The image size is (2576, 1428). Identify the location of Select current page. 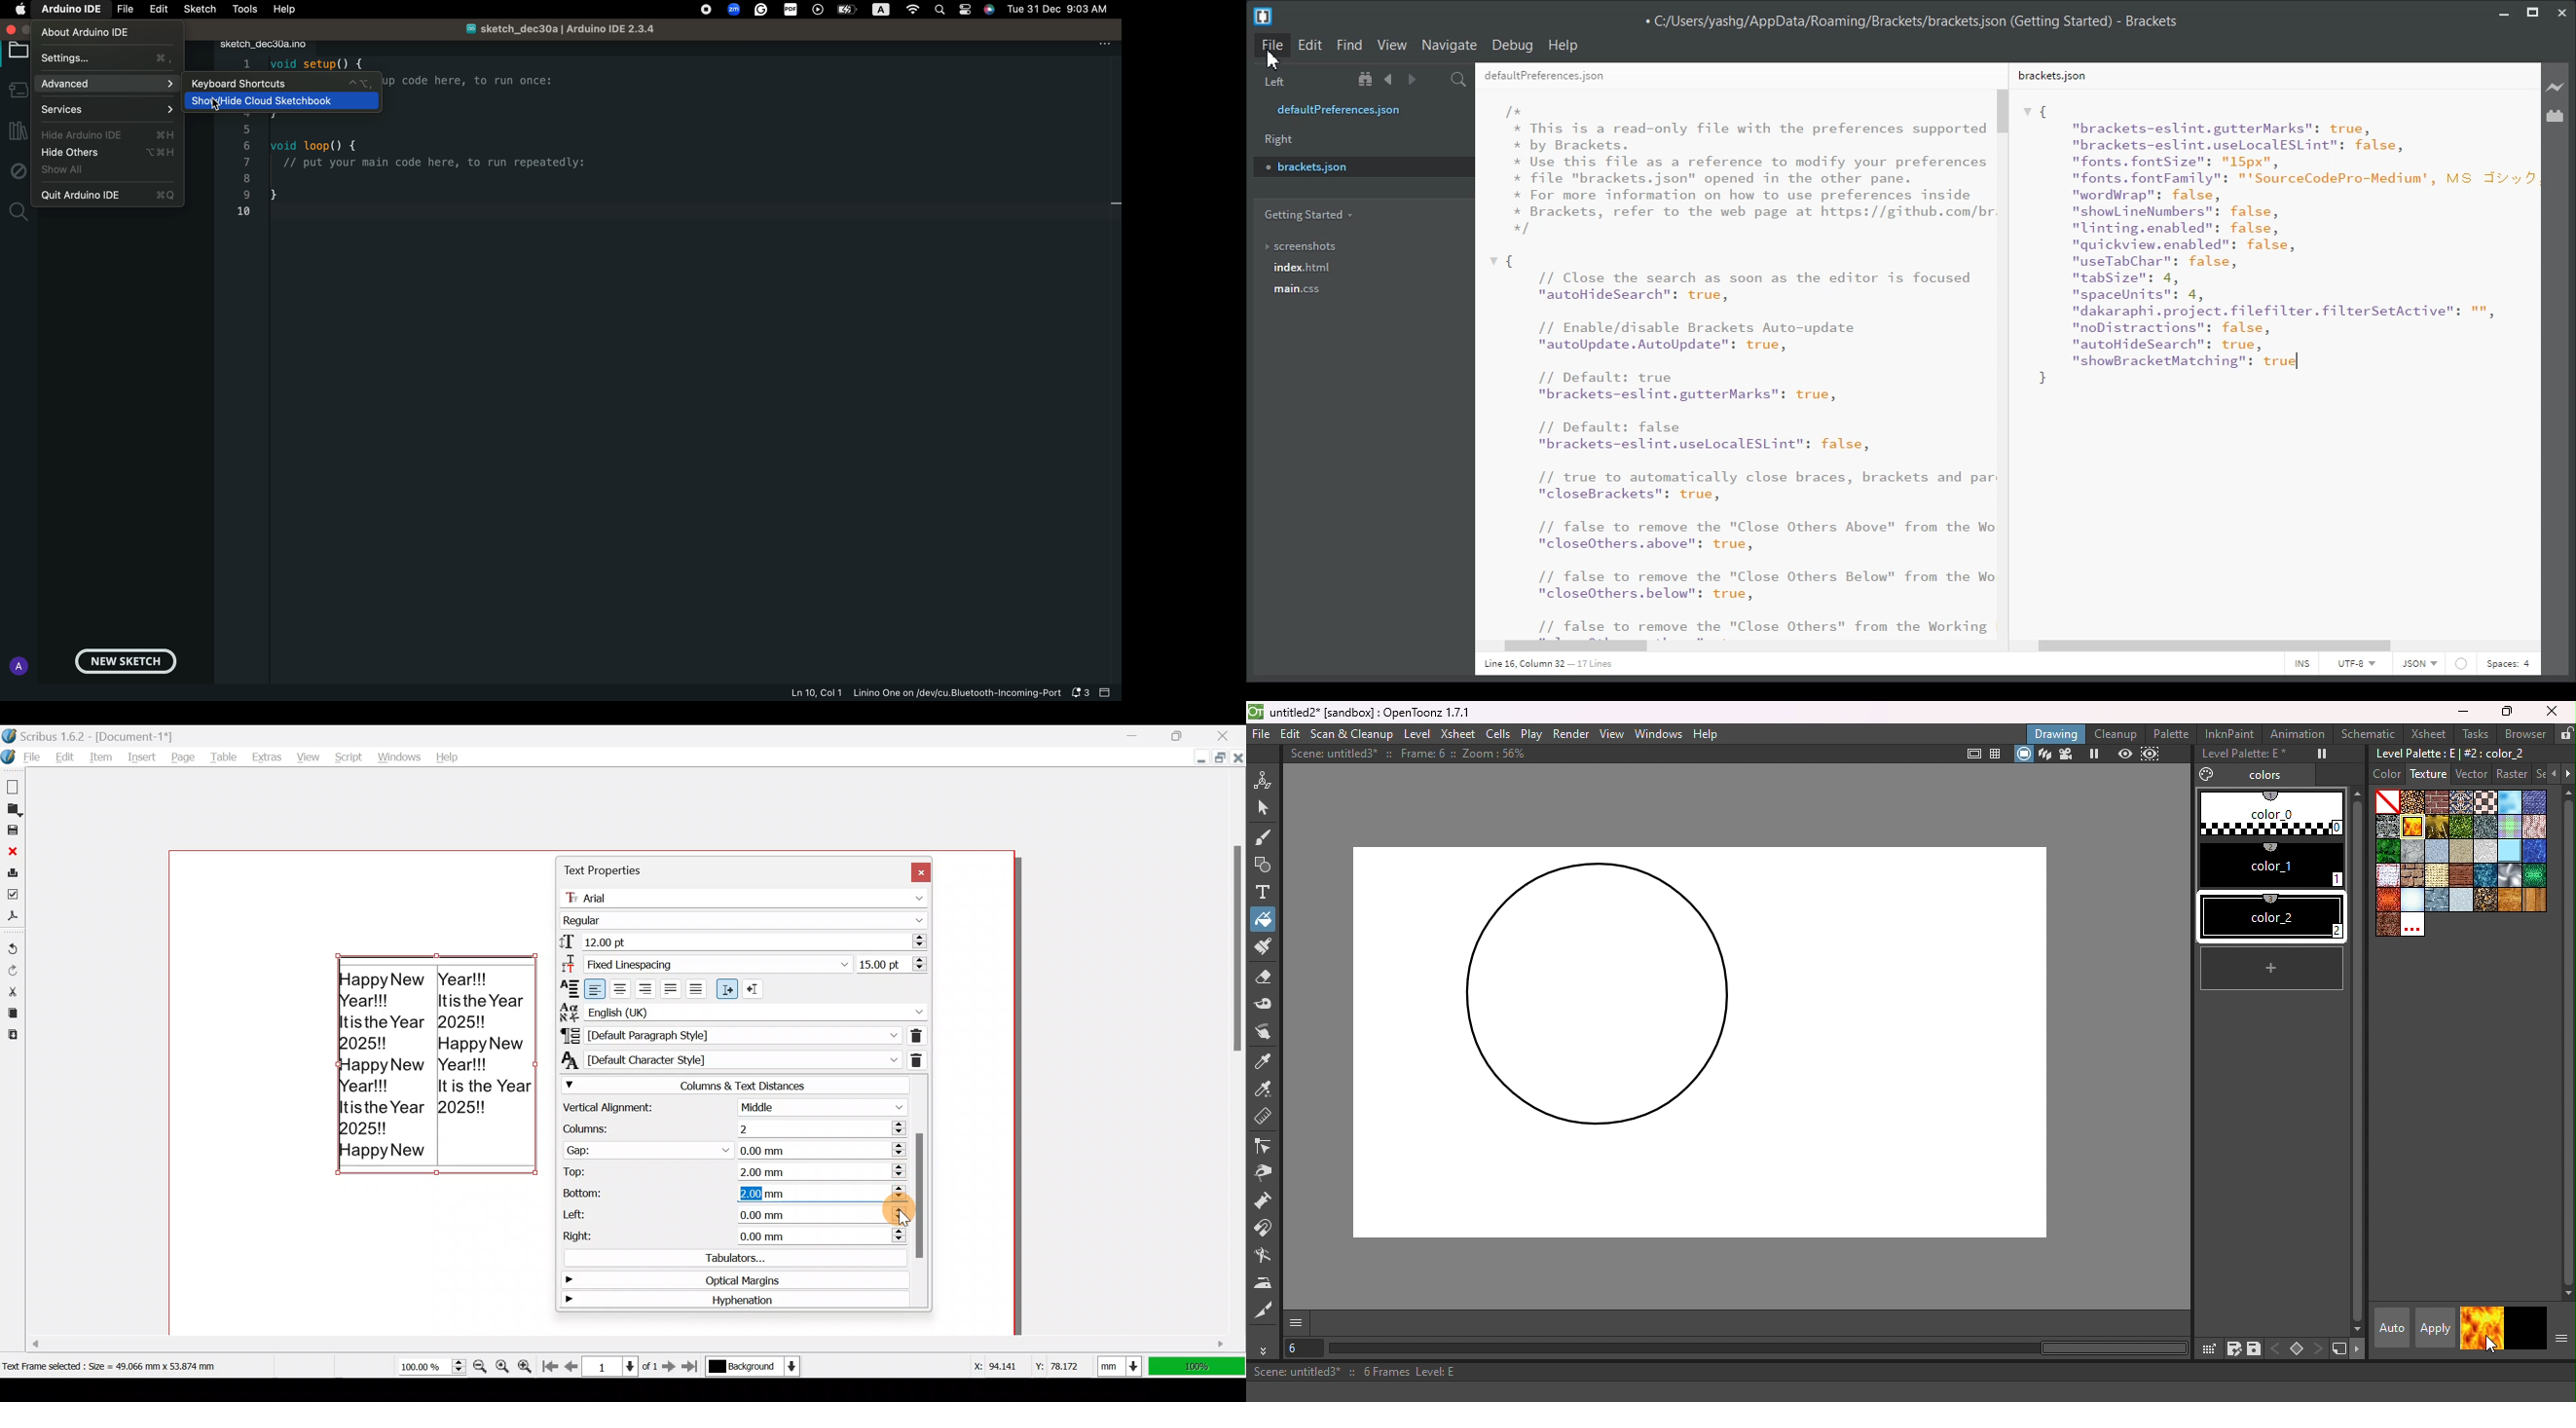
(620, 1366).